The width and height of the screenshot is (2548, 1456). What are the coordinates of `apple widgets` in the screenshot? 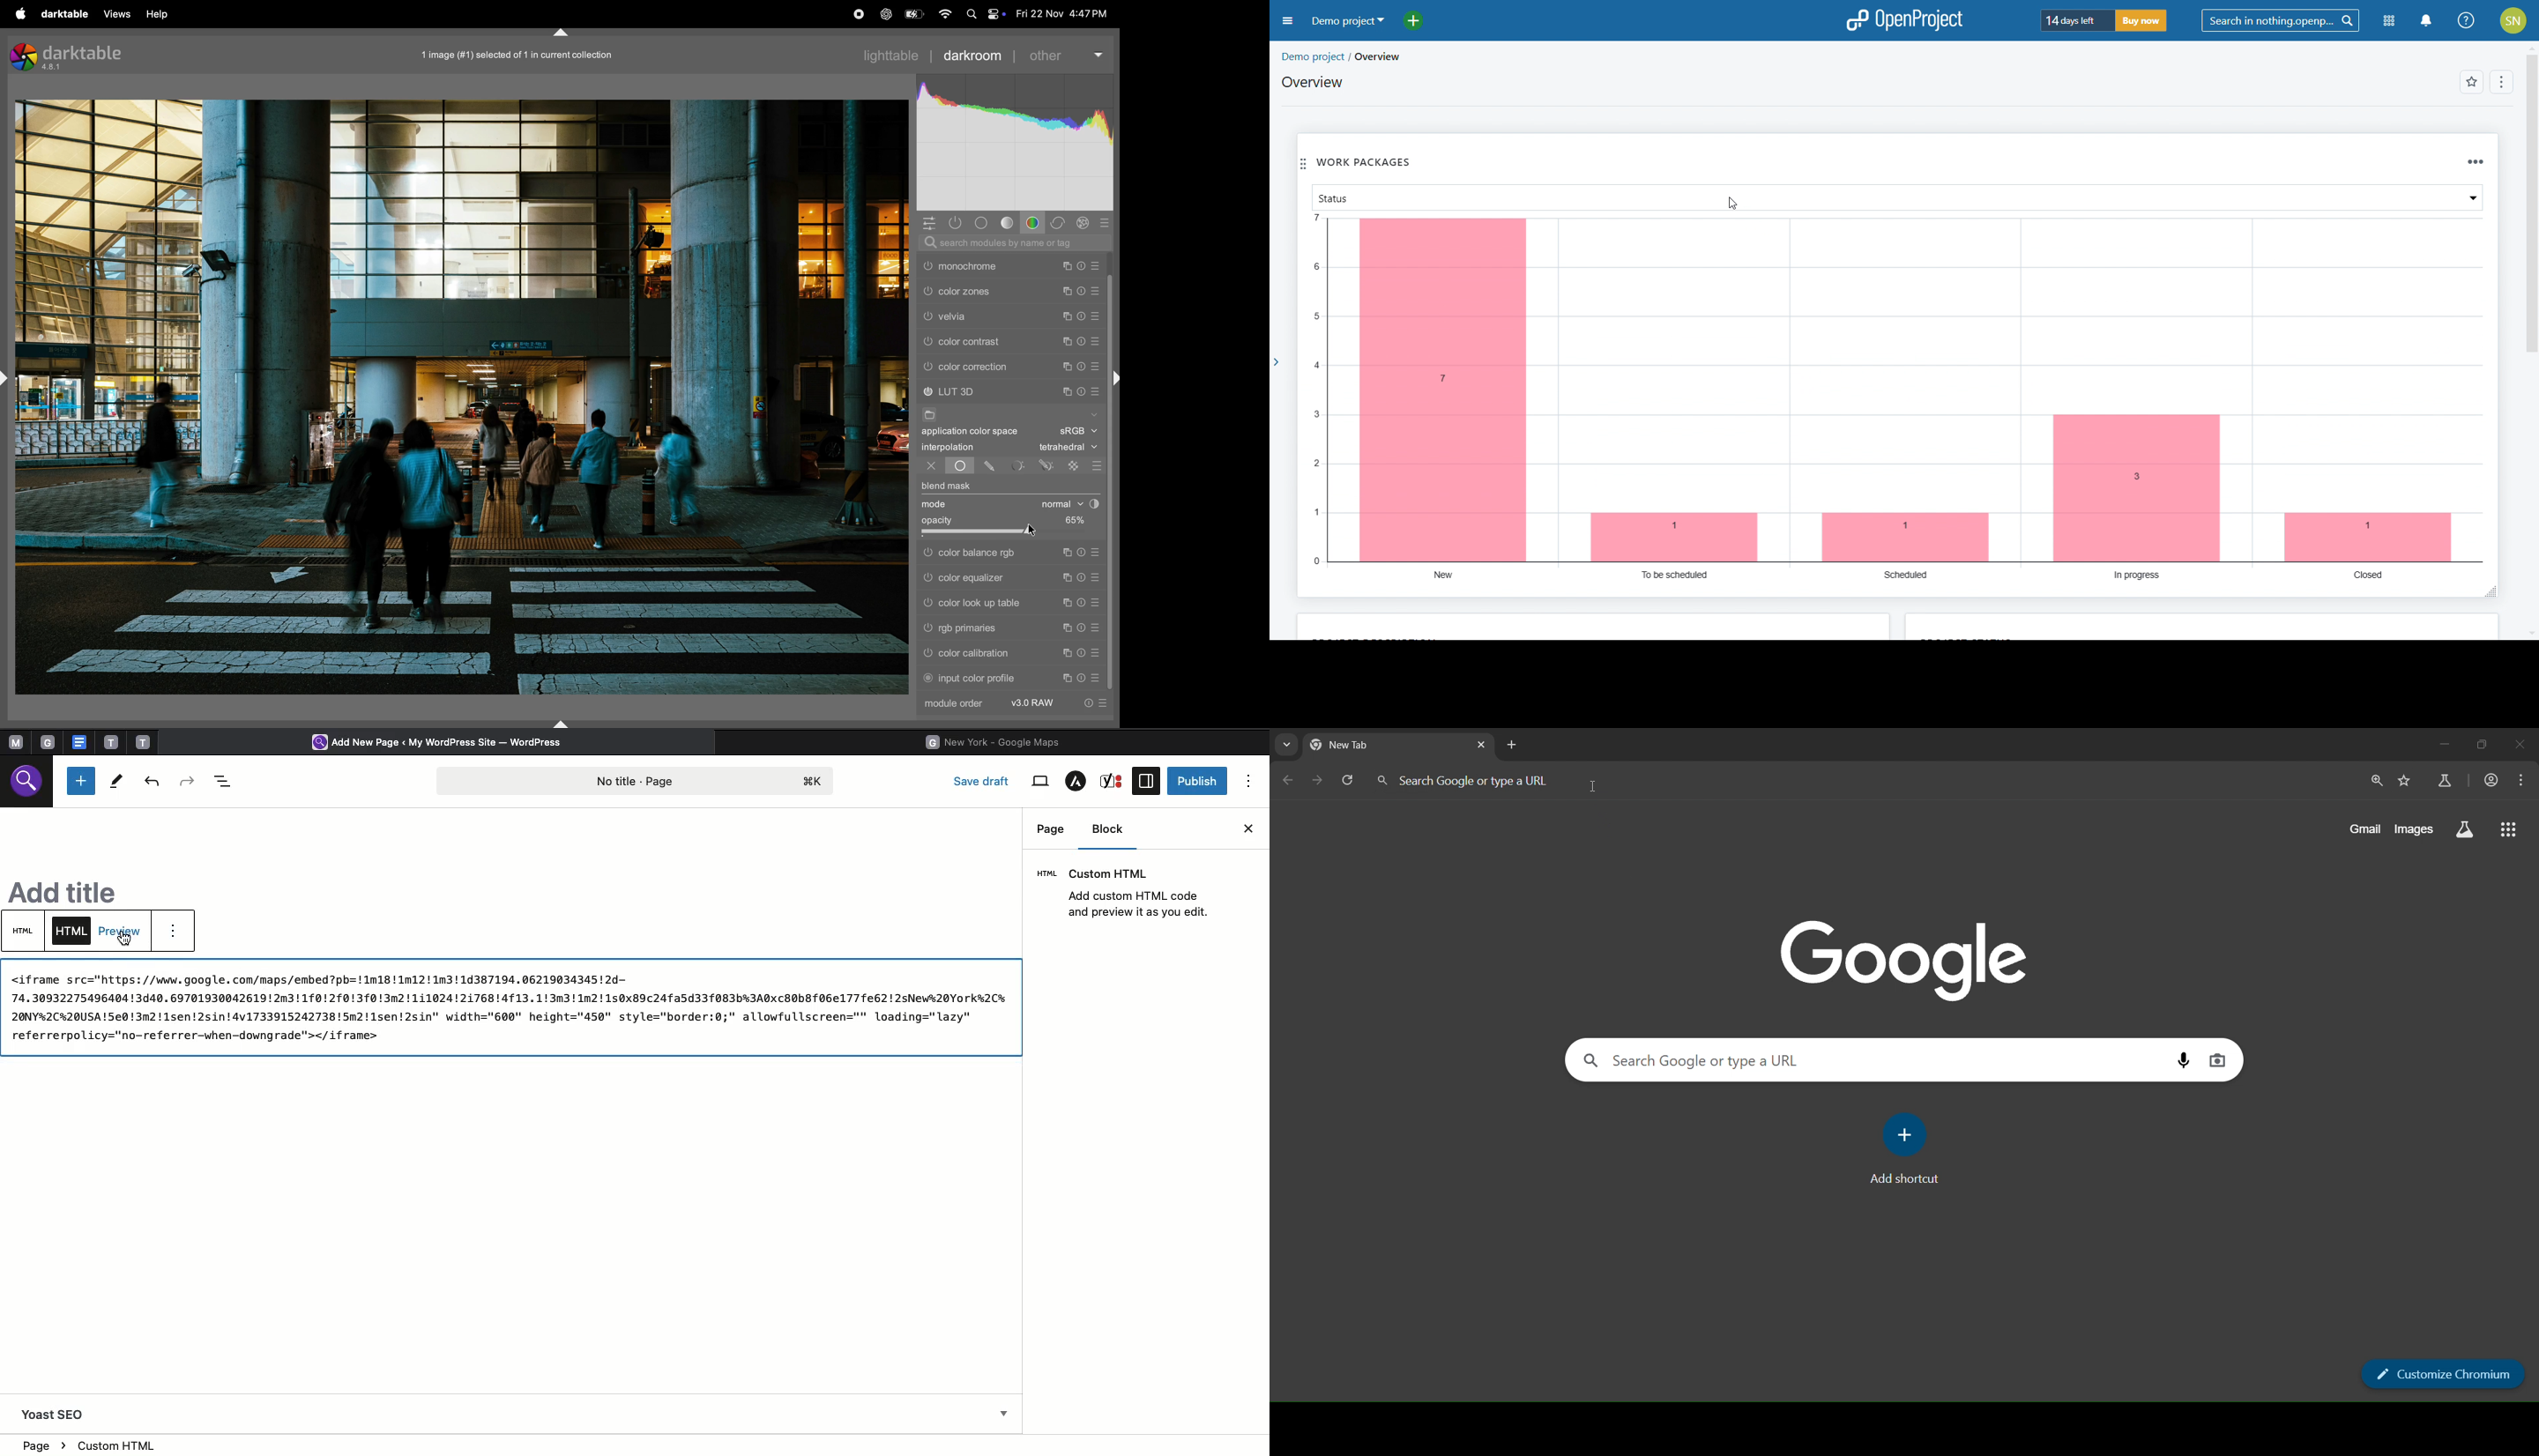 It's located at (996, 12).